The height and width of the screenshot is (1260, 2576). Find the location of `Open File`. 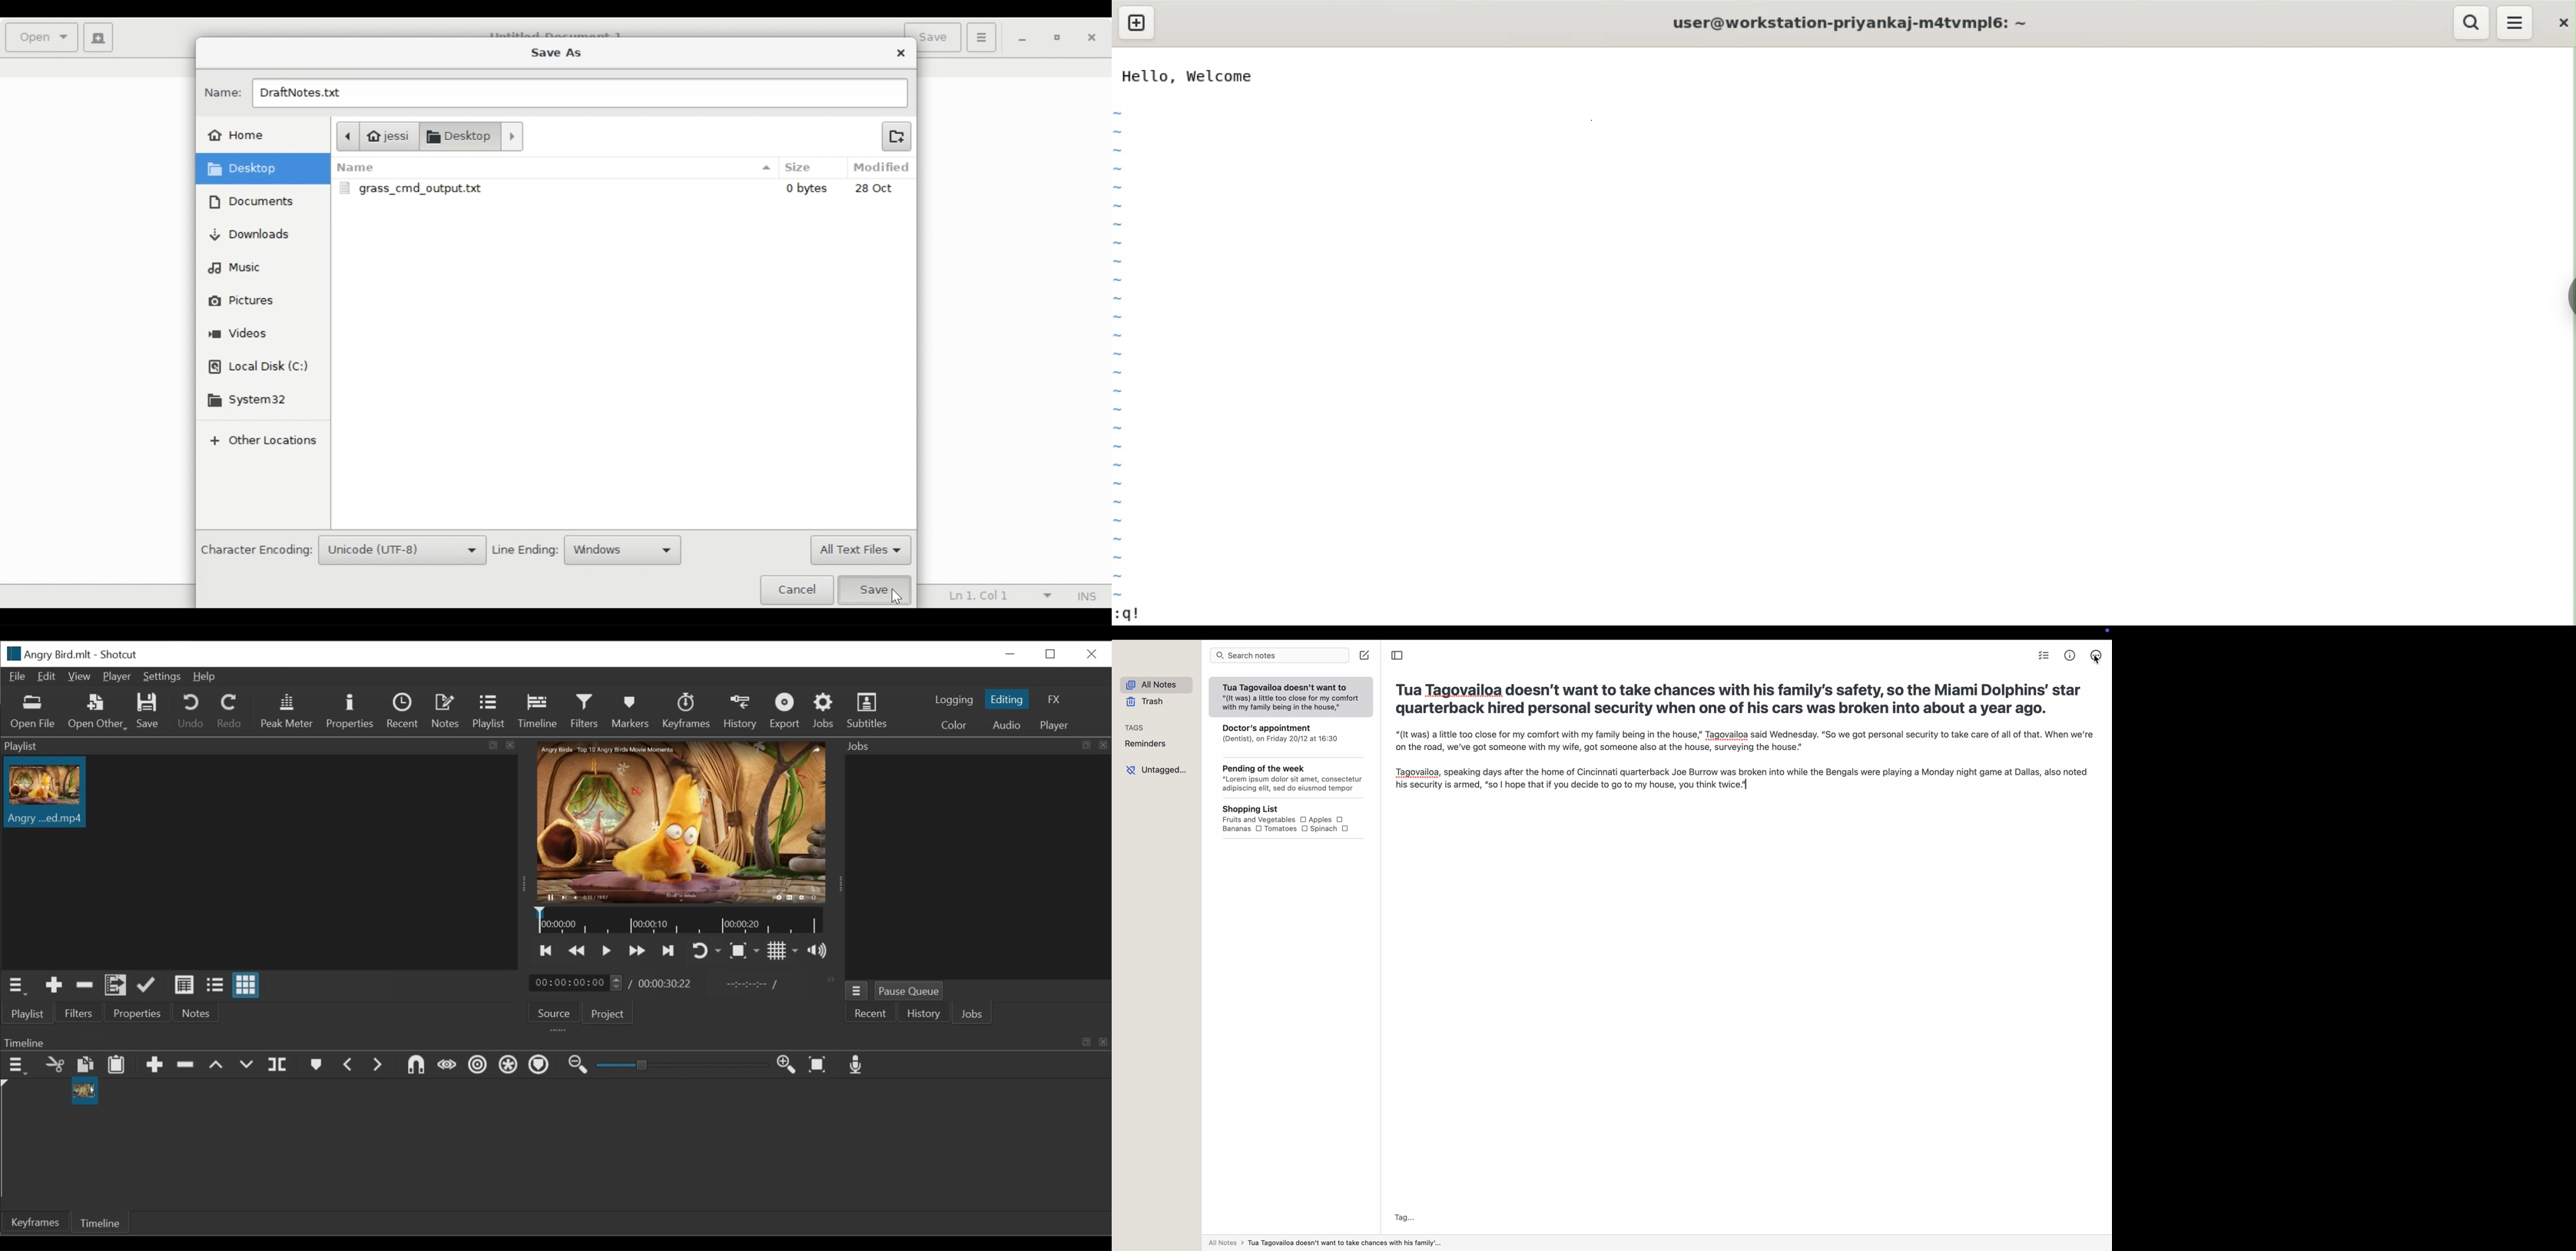

Open File is located at coordinates (30, 711).